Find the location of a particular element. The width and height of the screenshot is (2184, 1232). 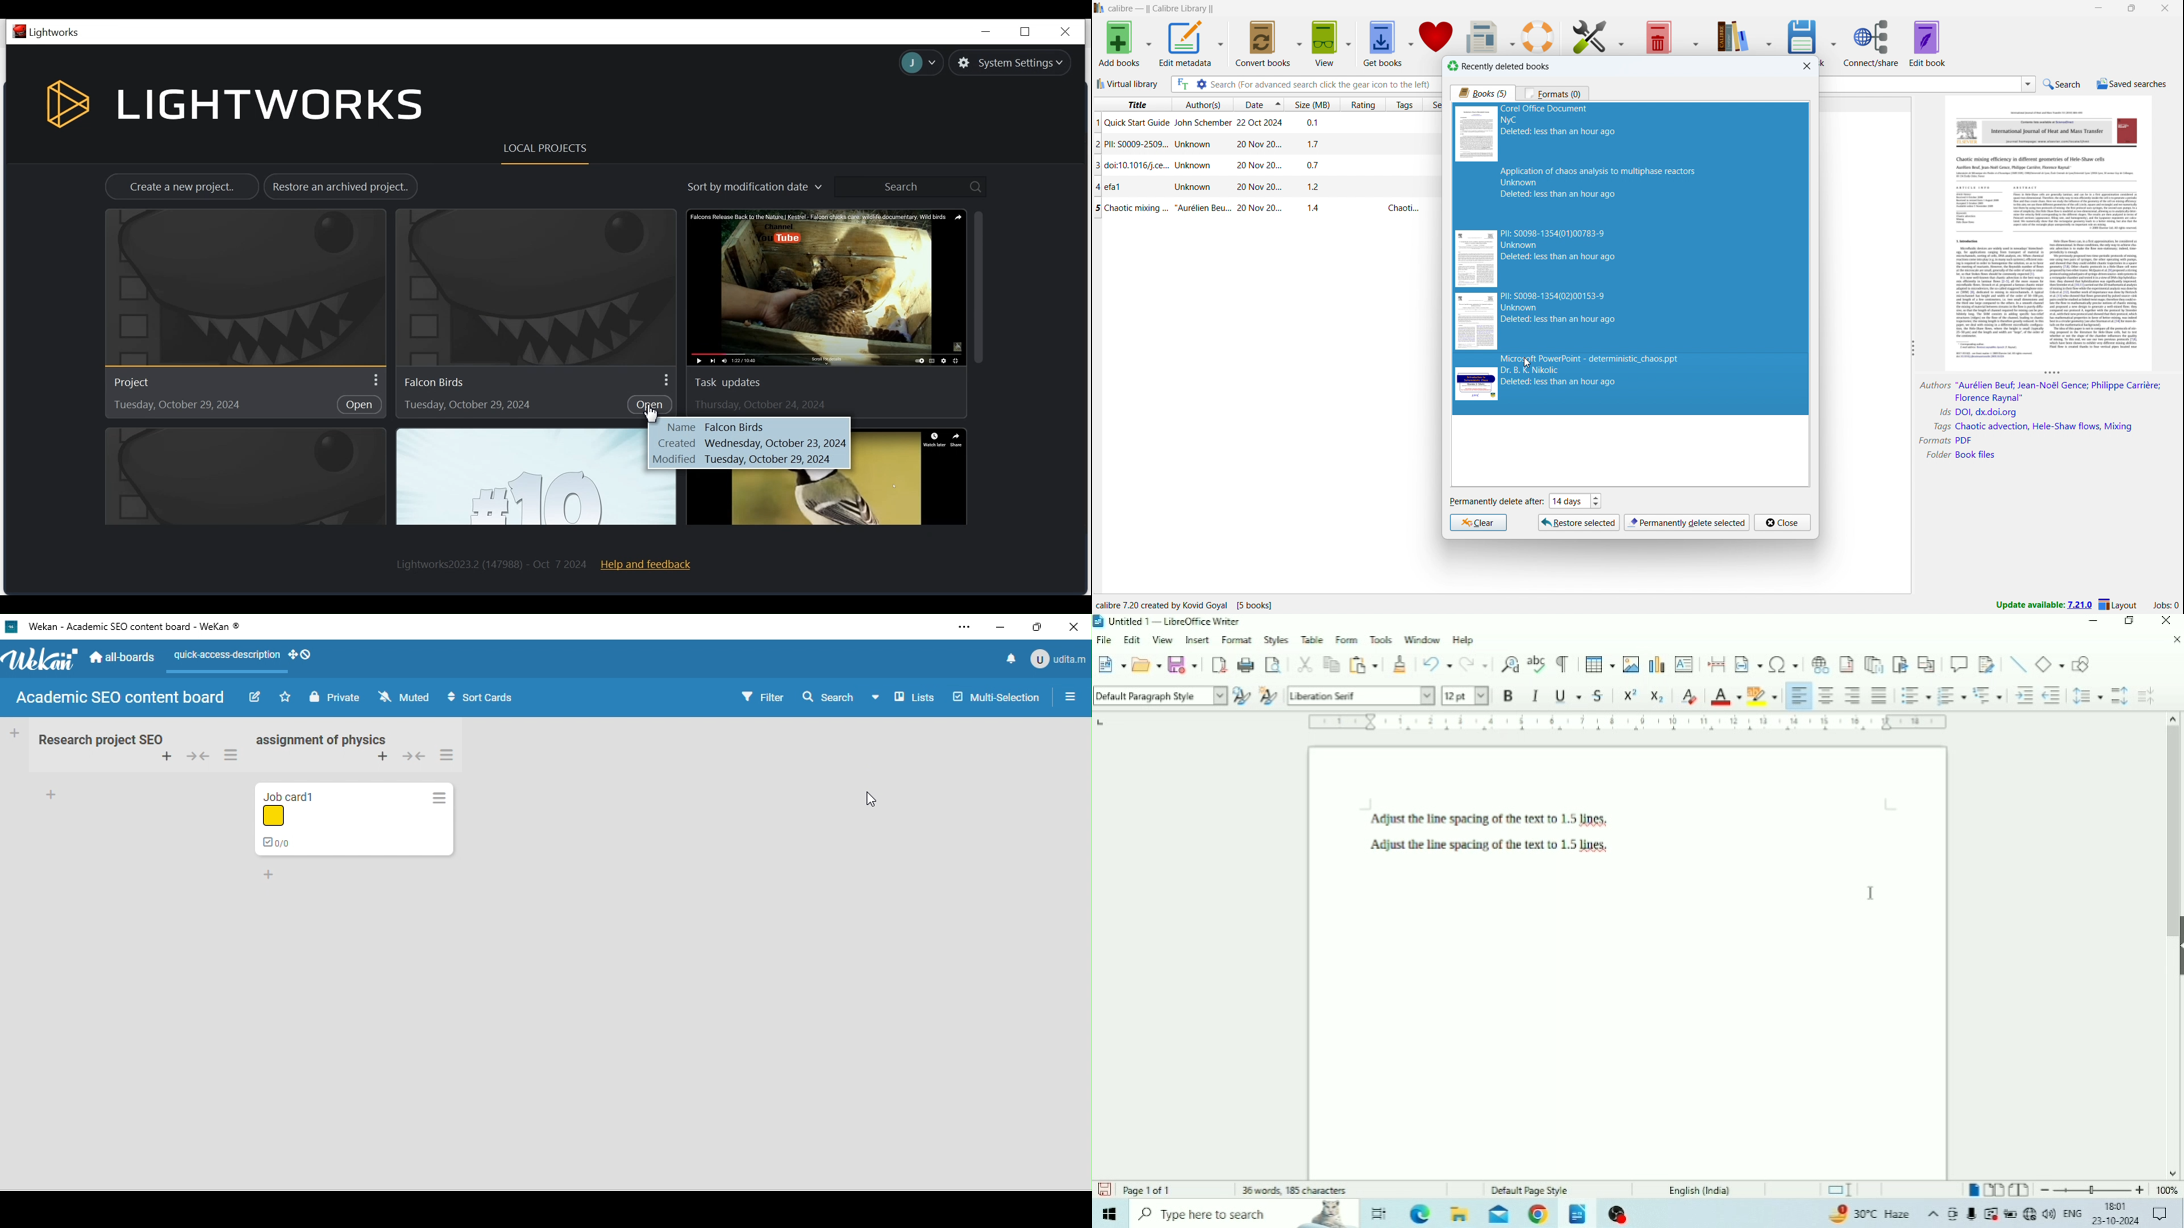

Clear Direct Formatting is located at coordinates (1689, 696).